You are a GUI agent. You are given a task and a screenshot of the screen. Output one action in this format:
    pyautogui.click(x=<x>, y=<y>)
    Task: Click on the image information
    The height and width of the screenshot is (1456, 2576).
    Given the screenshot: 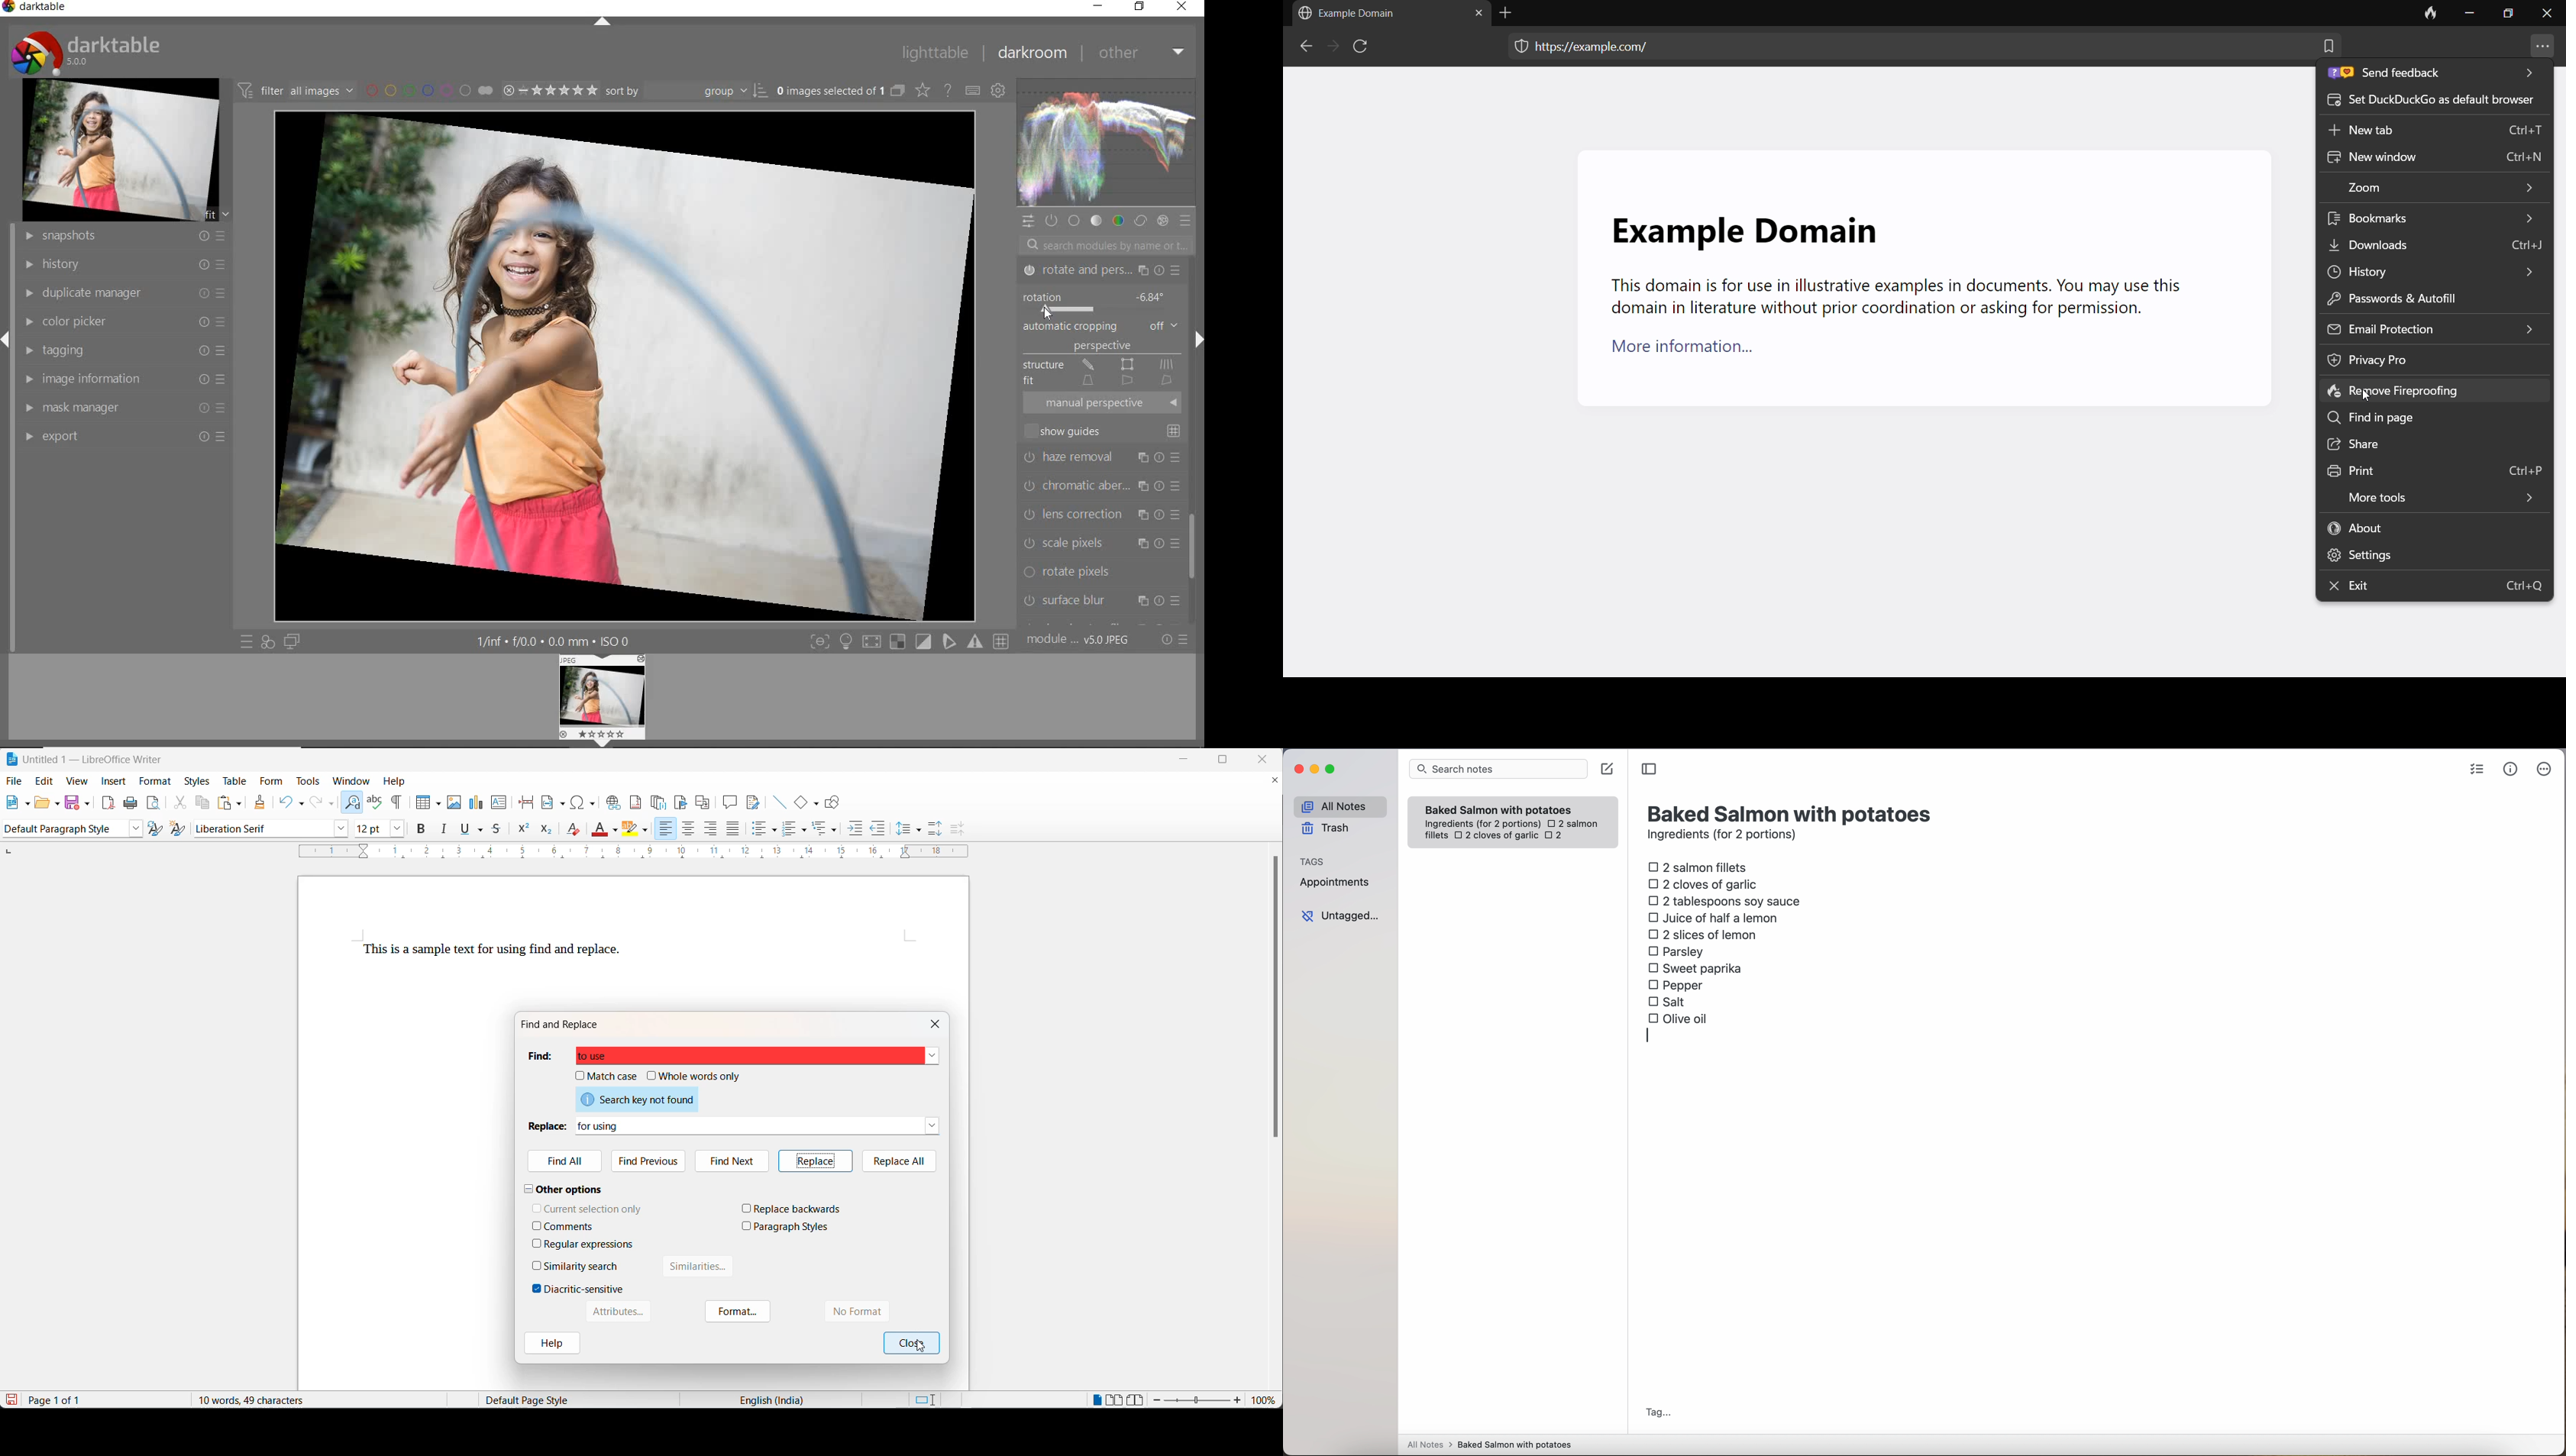 What is the action you would take?
    pyautogui.click(x=123, y=381)
    